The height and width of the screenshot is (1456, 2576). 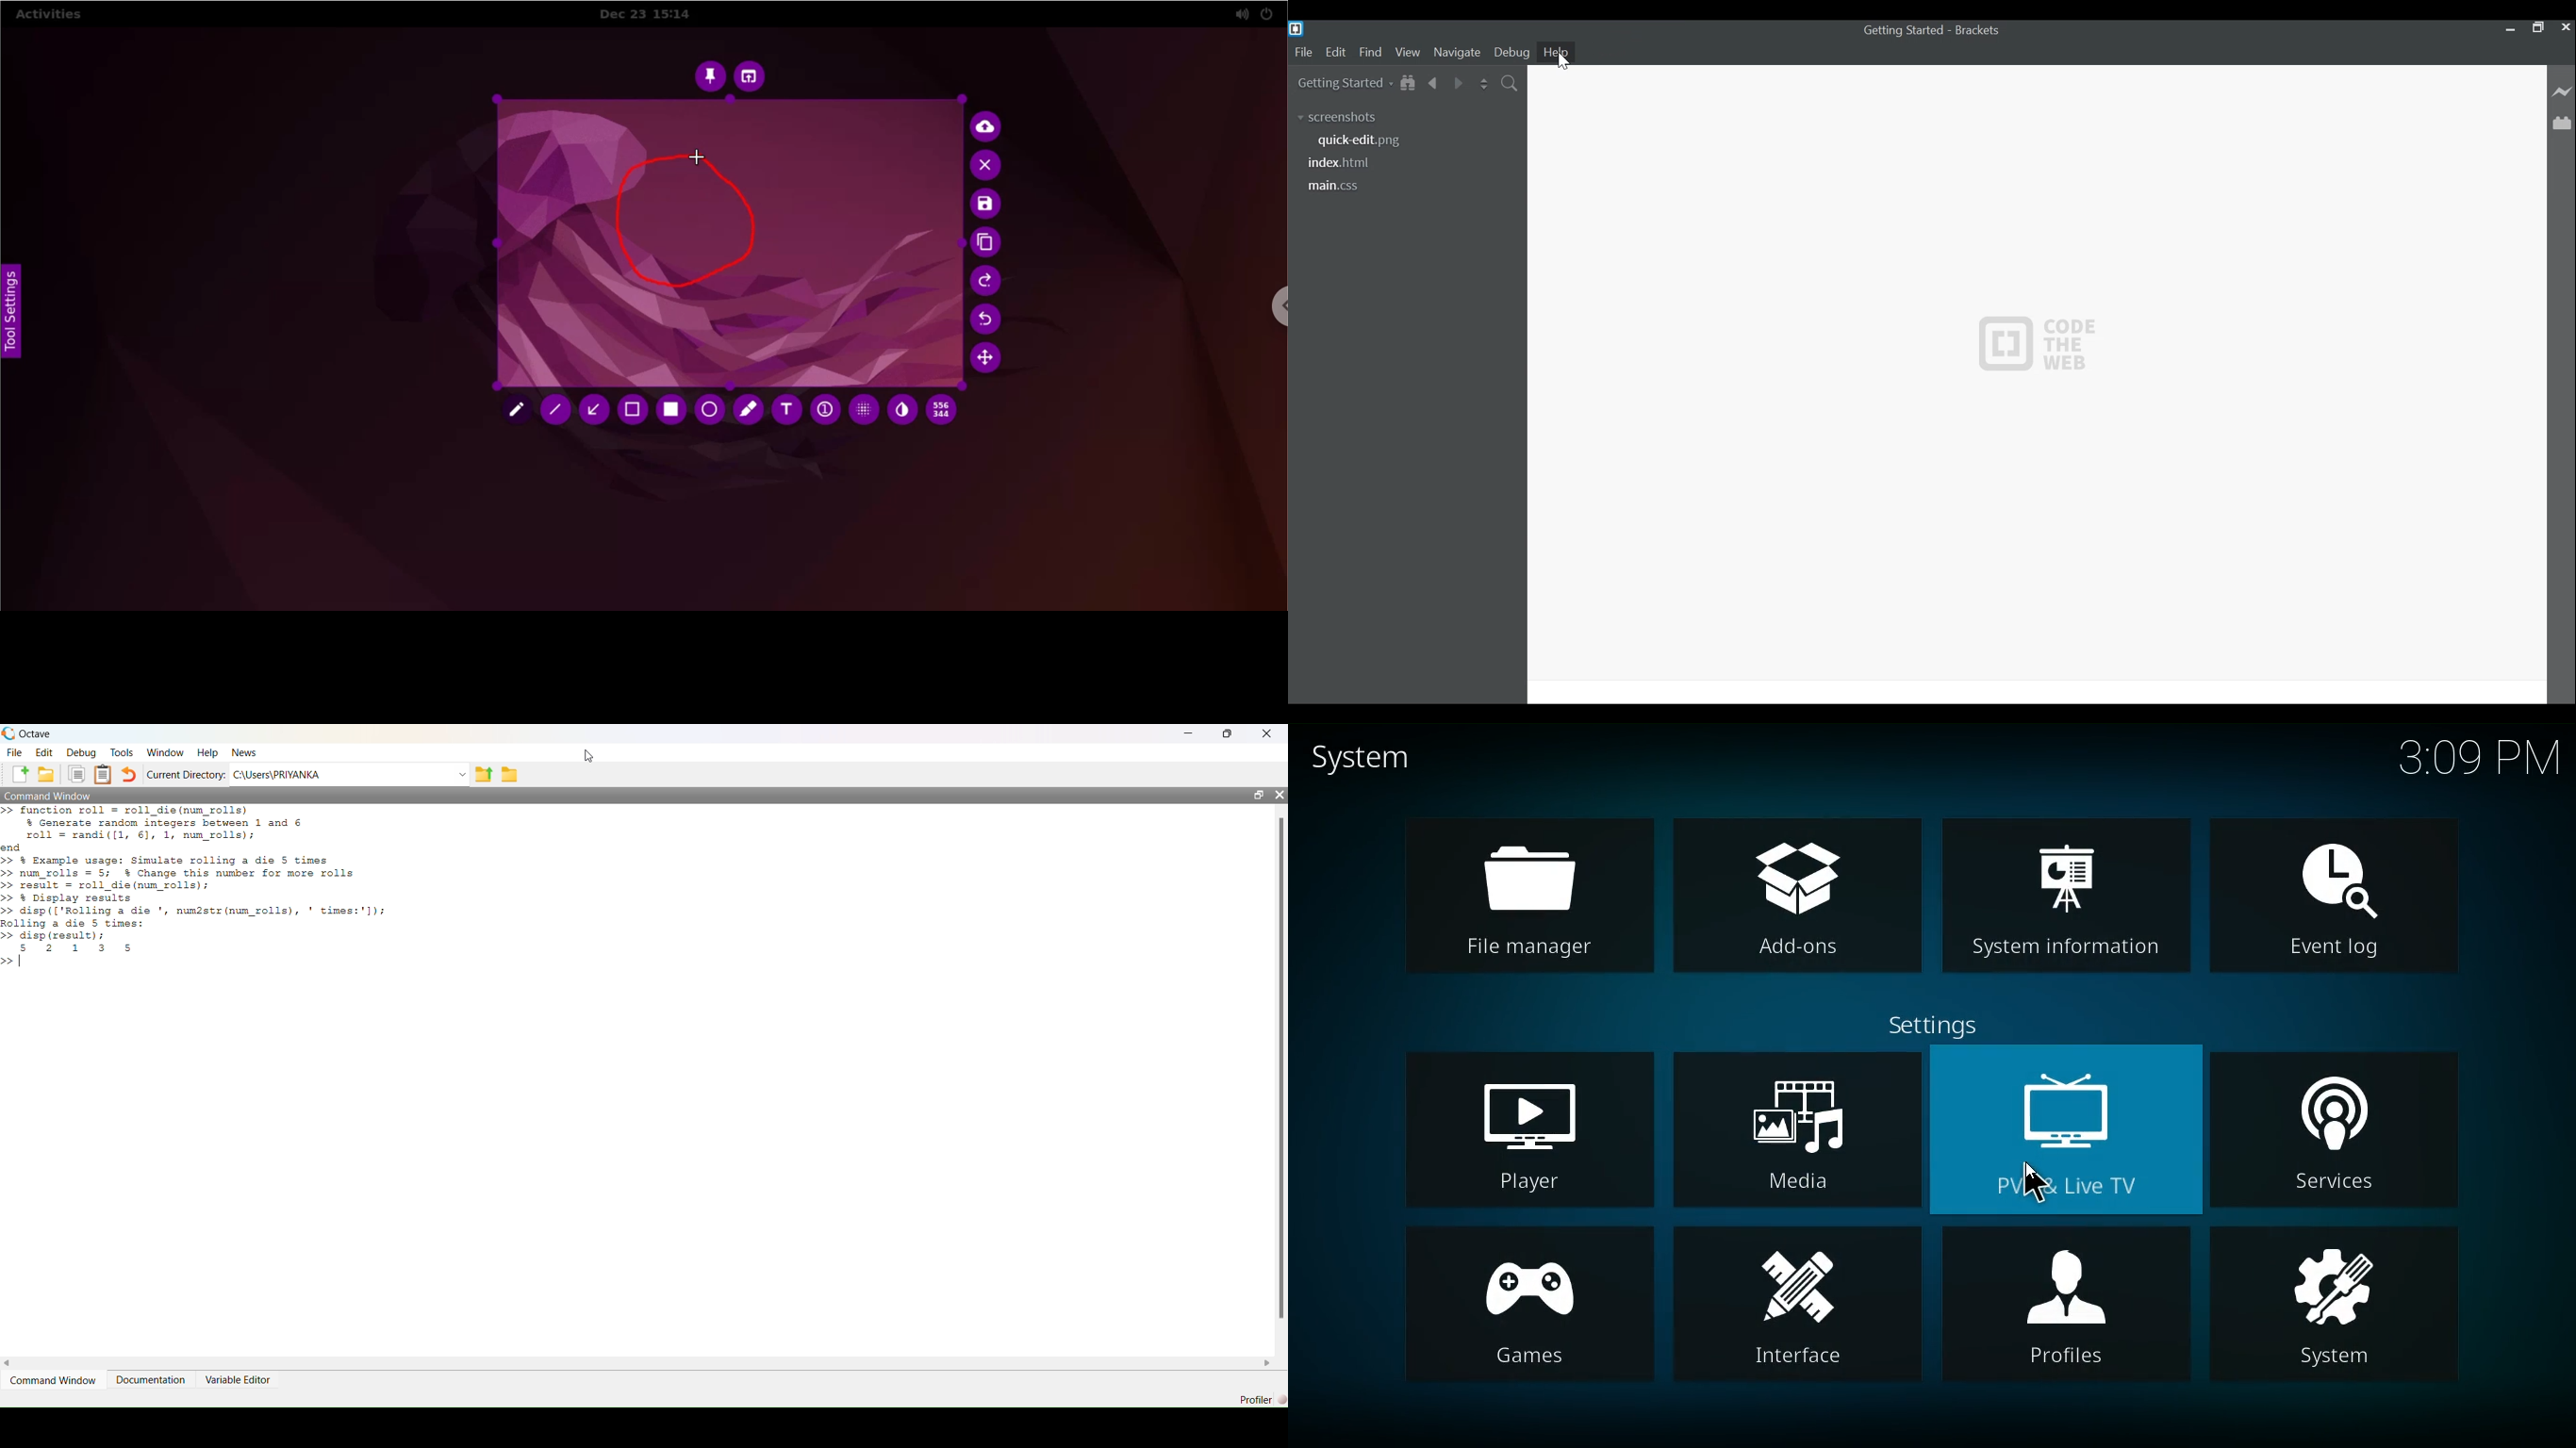 What do you see at coordinates (277, 776) in the screenshot?
I see `C:\Users\PRIYANKA` at bounding box center [277, 776].